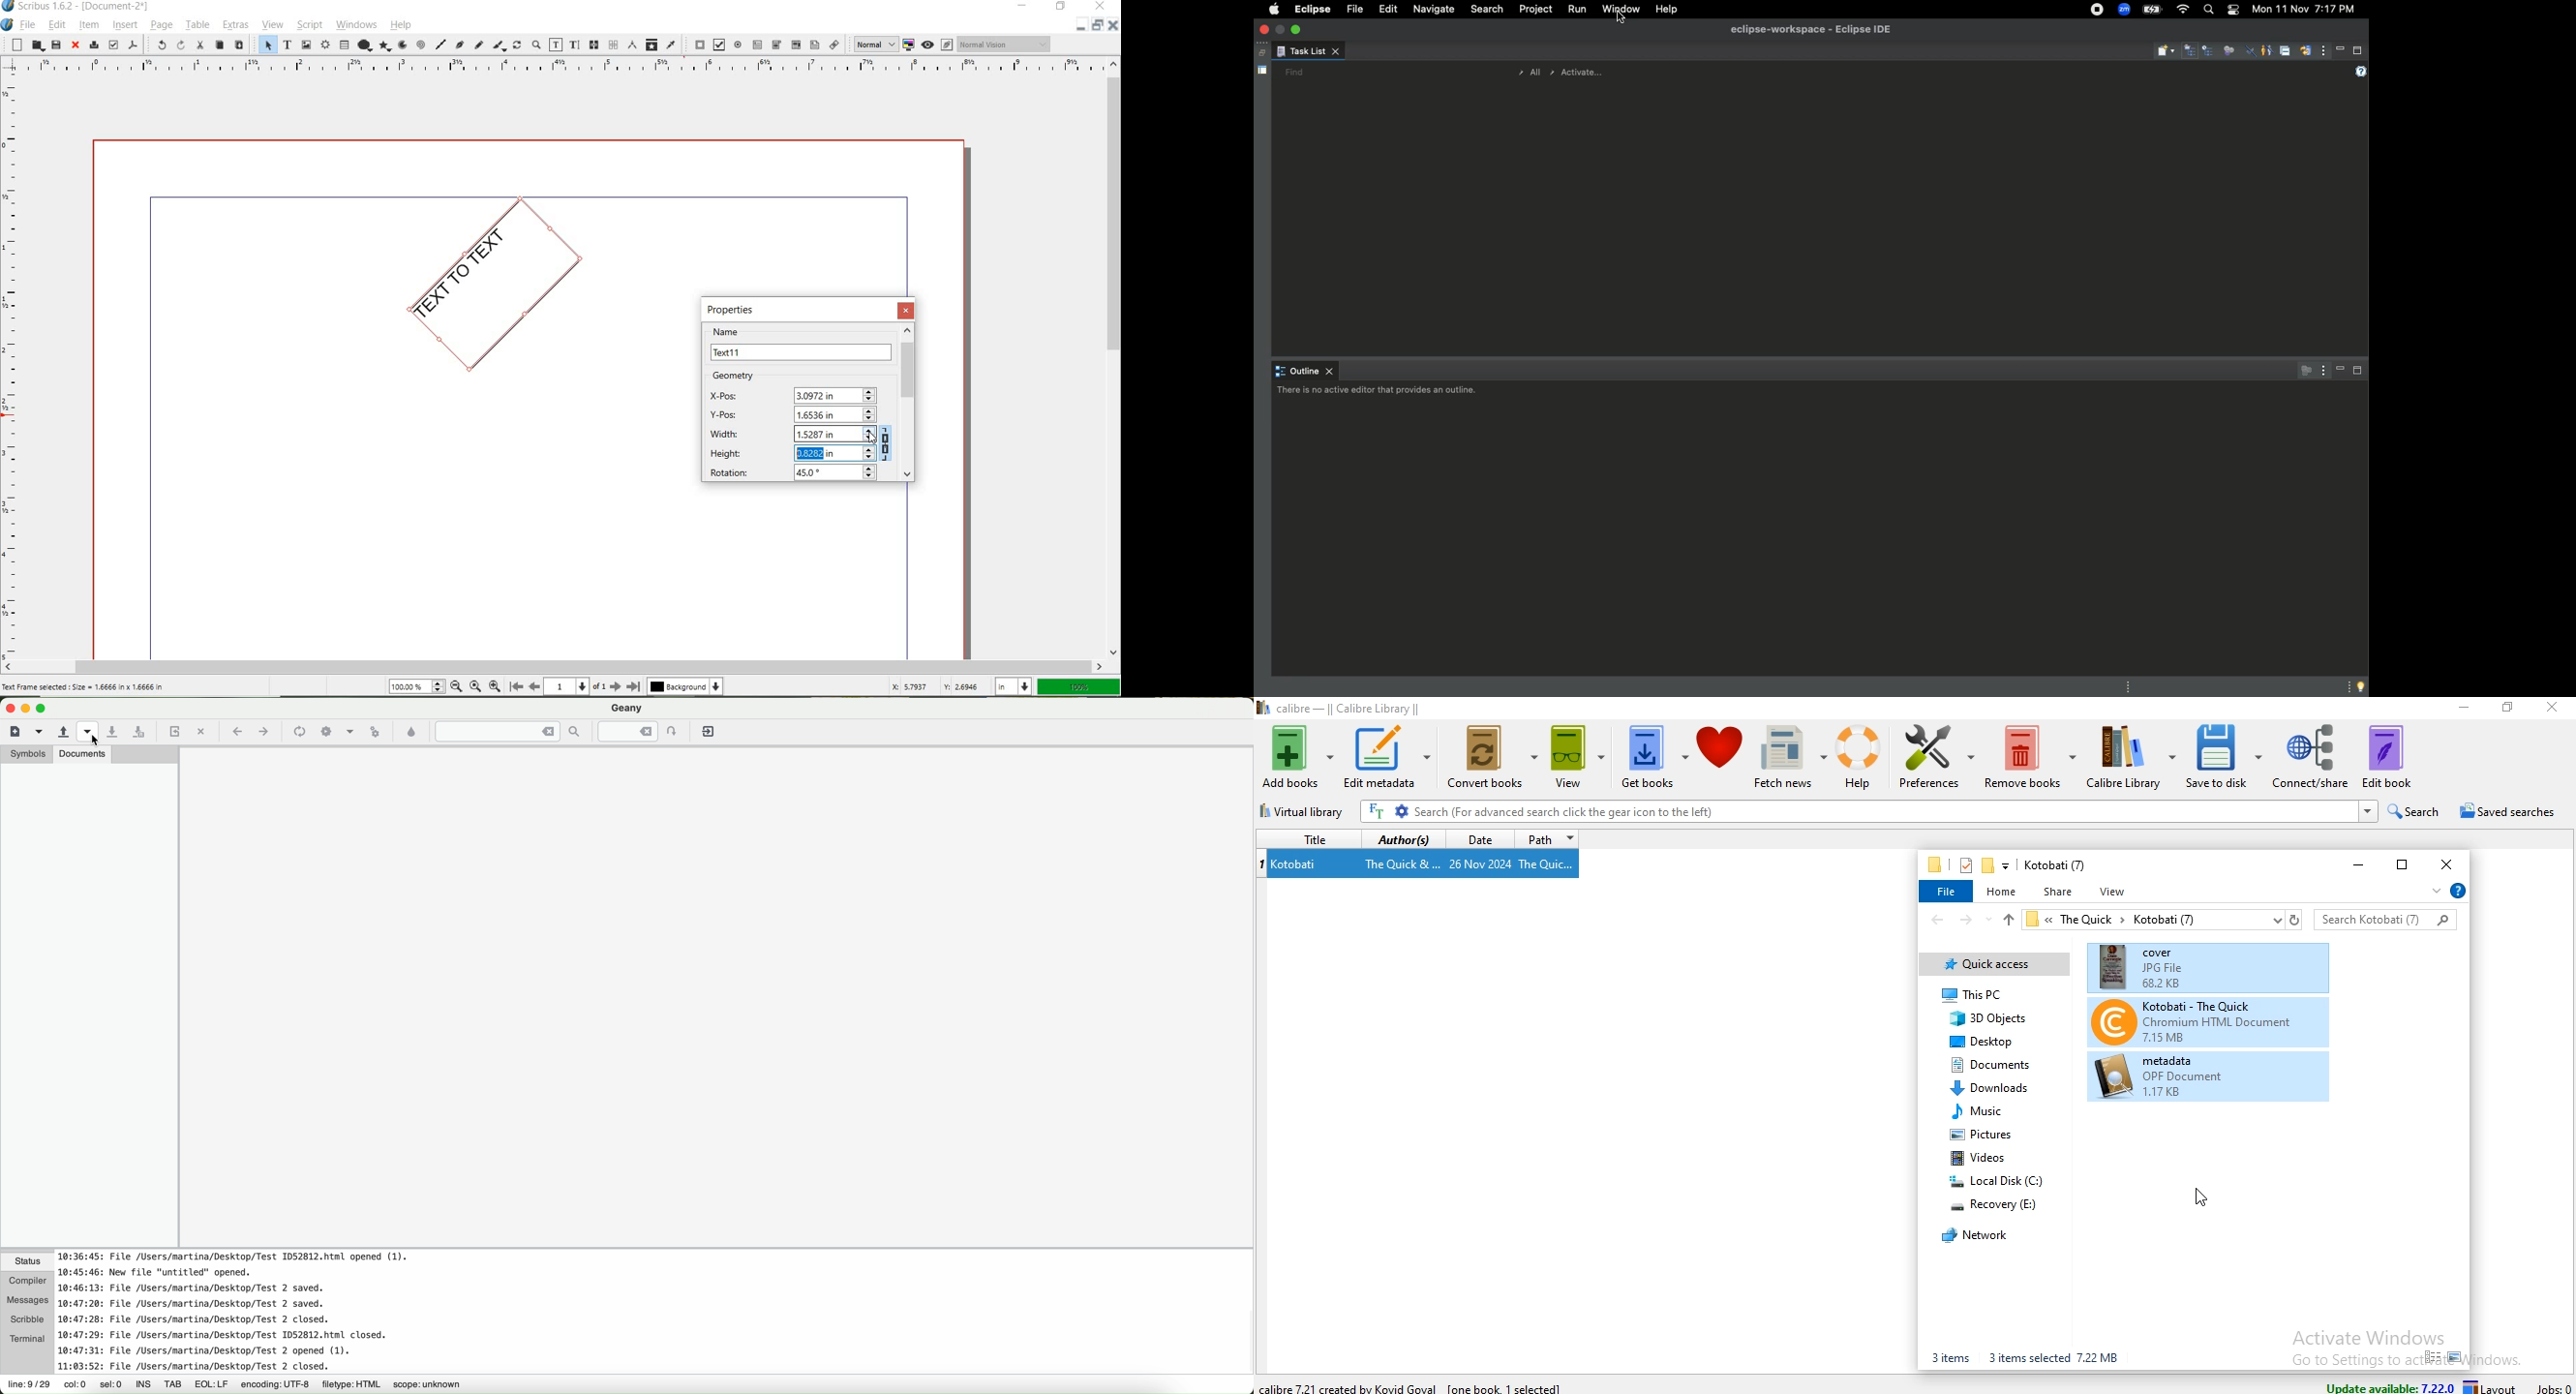  What do you see at coordinates (2151, 921) in the screenshot?
I see `« TheQuick > Kotobati (7)` at bounding box center [2151, 921].